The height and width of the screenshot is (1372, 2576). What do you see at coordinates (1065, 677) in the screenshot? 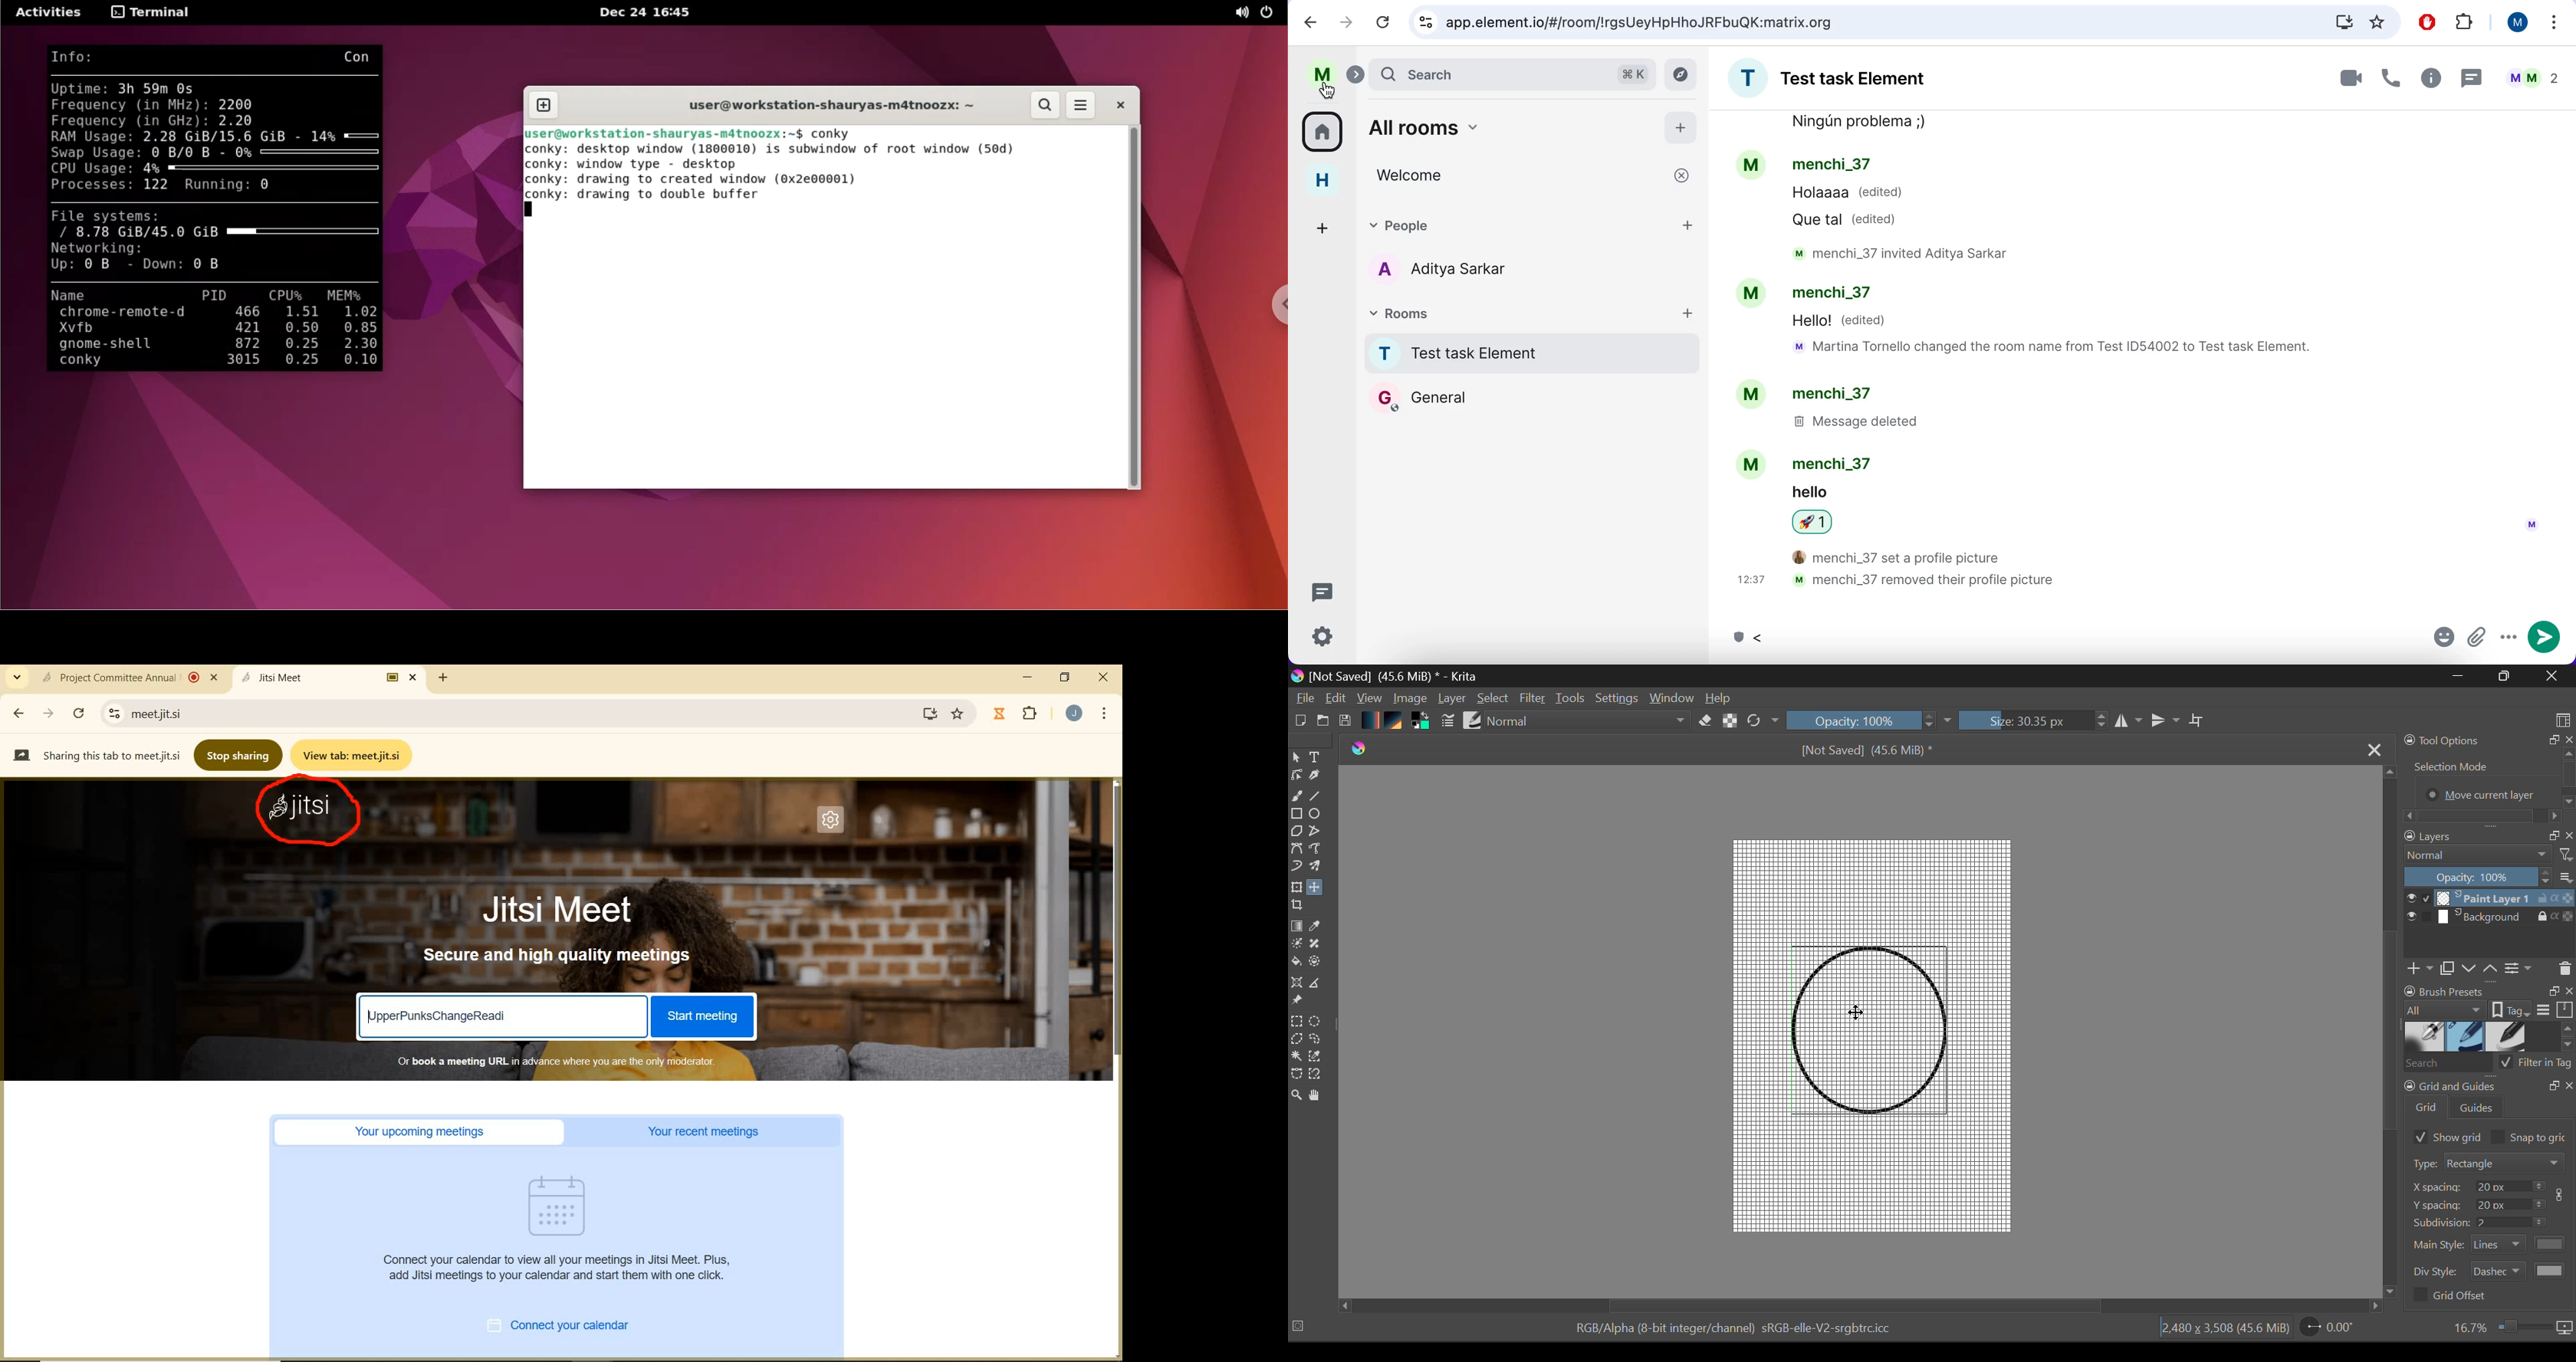
I see `RESTORE DOWN` at bounding box center [1065, 677].